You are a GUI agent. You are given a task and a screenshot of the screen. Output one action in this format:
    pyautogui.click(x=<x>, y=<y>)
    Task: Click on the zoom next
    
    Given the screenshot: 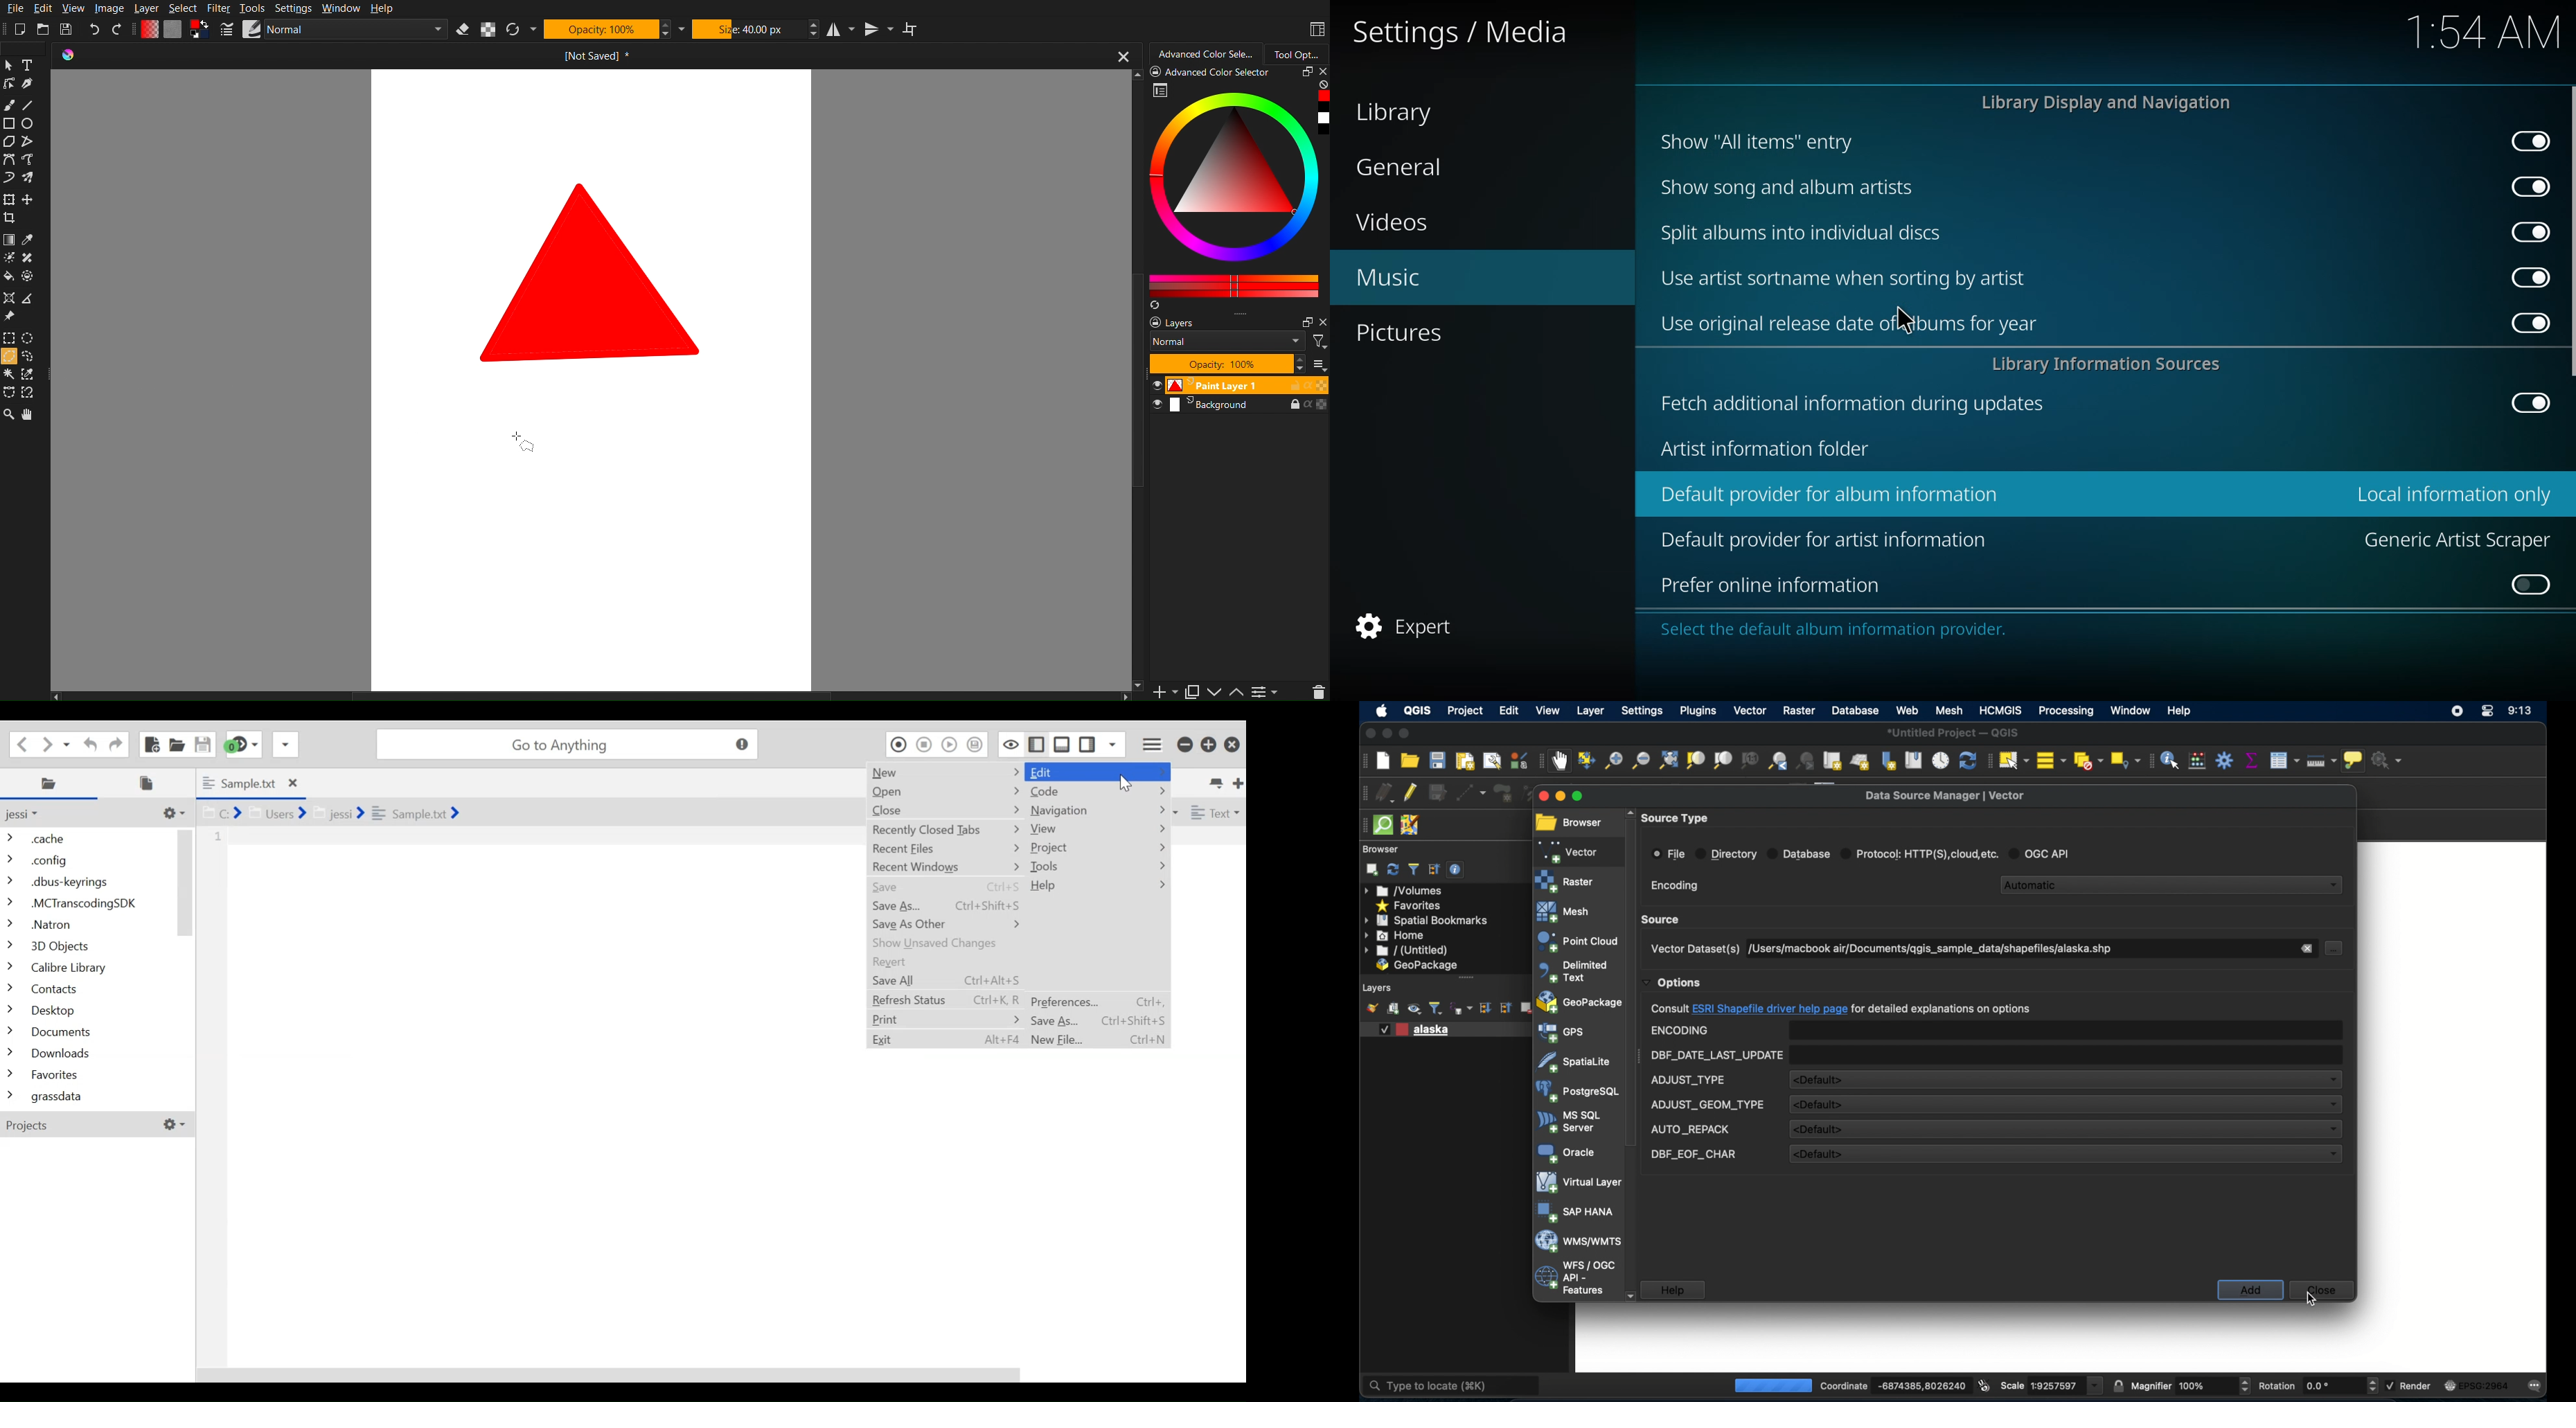 What is the action you would take?
    pyautogui.click(x=1808, y=760)
    